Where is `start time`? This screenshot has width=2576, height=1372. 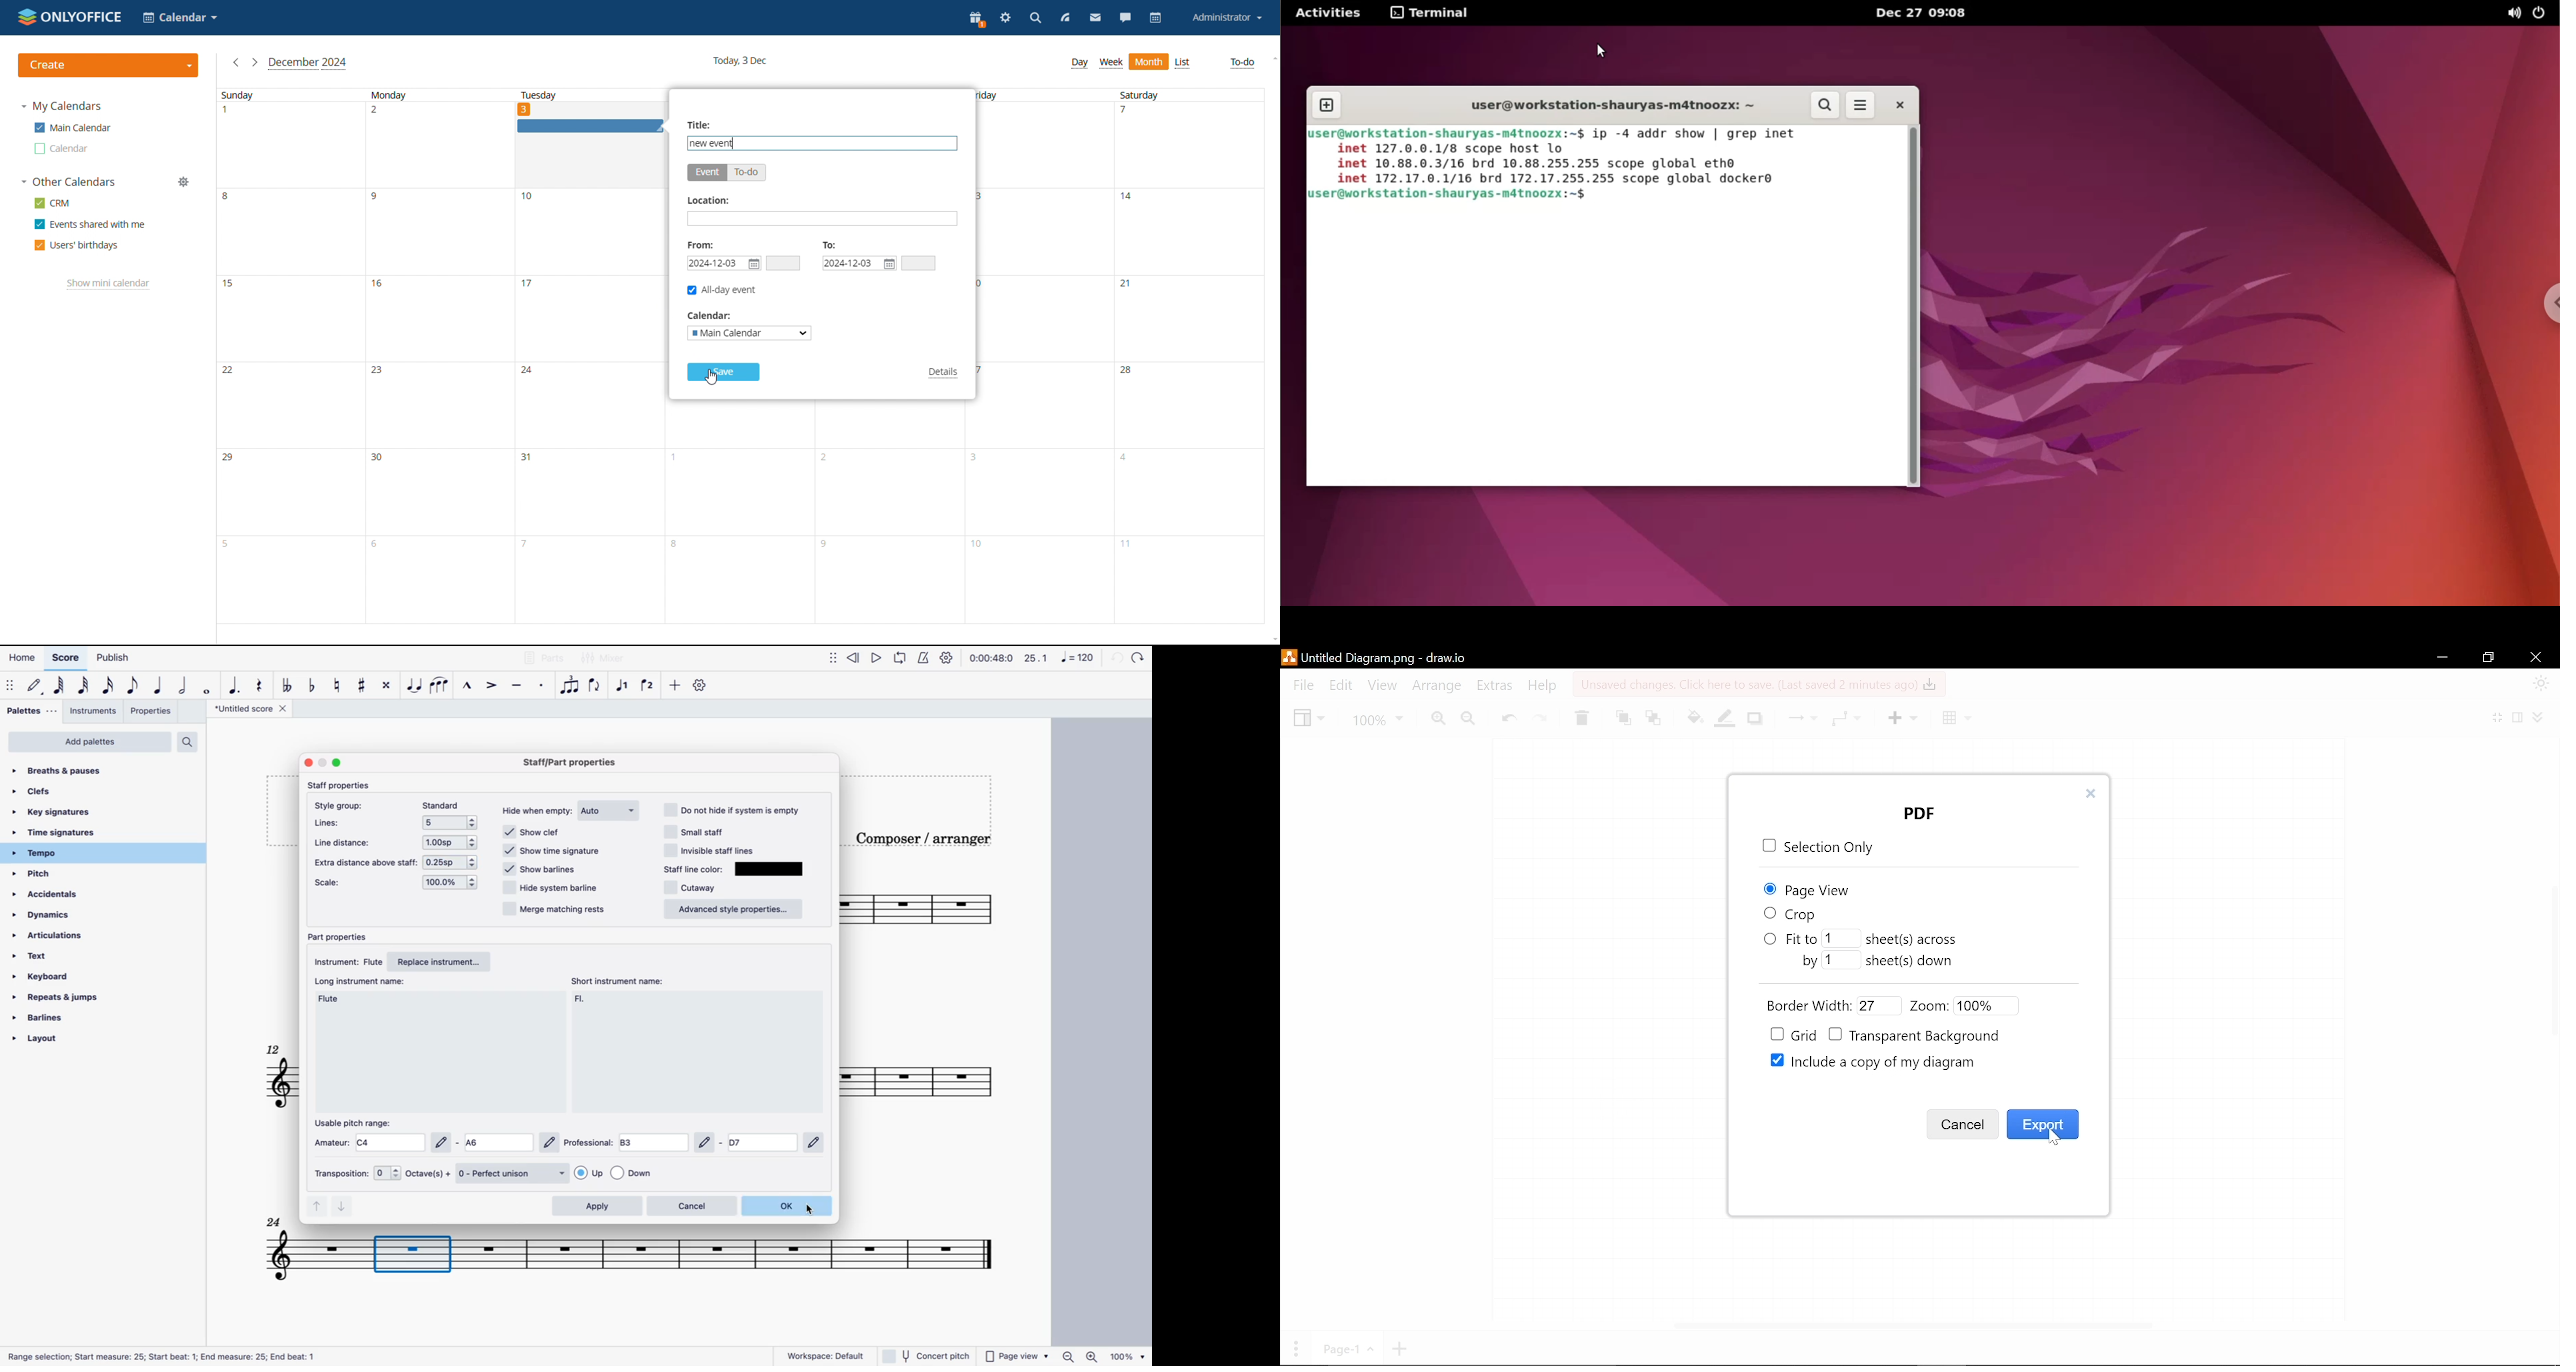
start time is located at coordinates (783, 263).